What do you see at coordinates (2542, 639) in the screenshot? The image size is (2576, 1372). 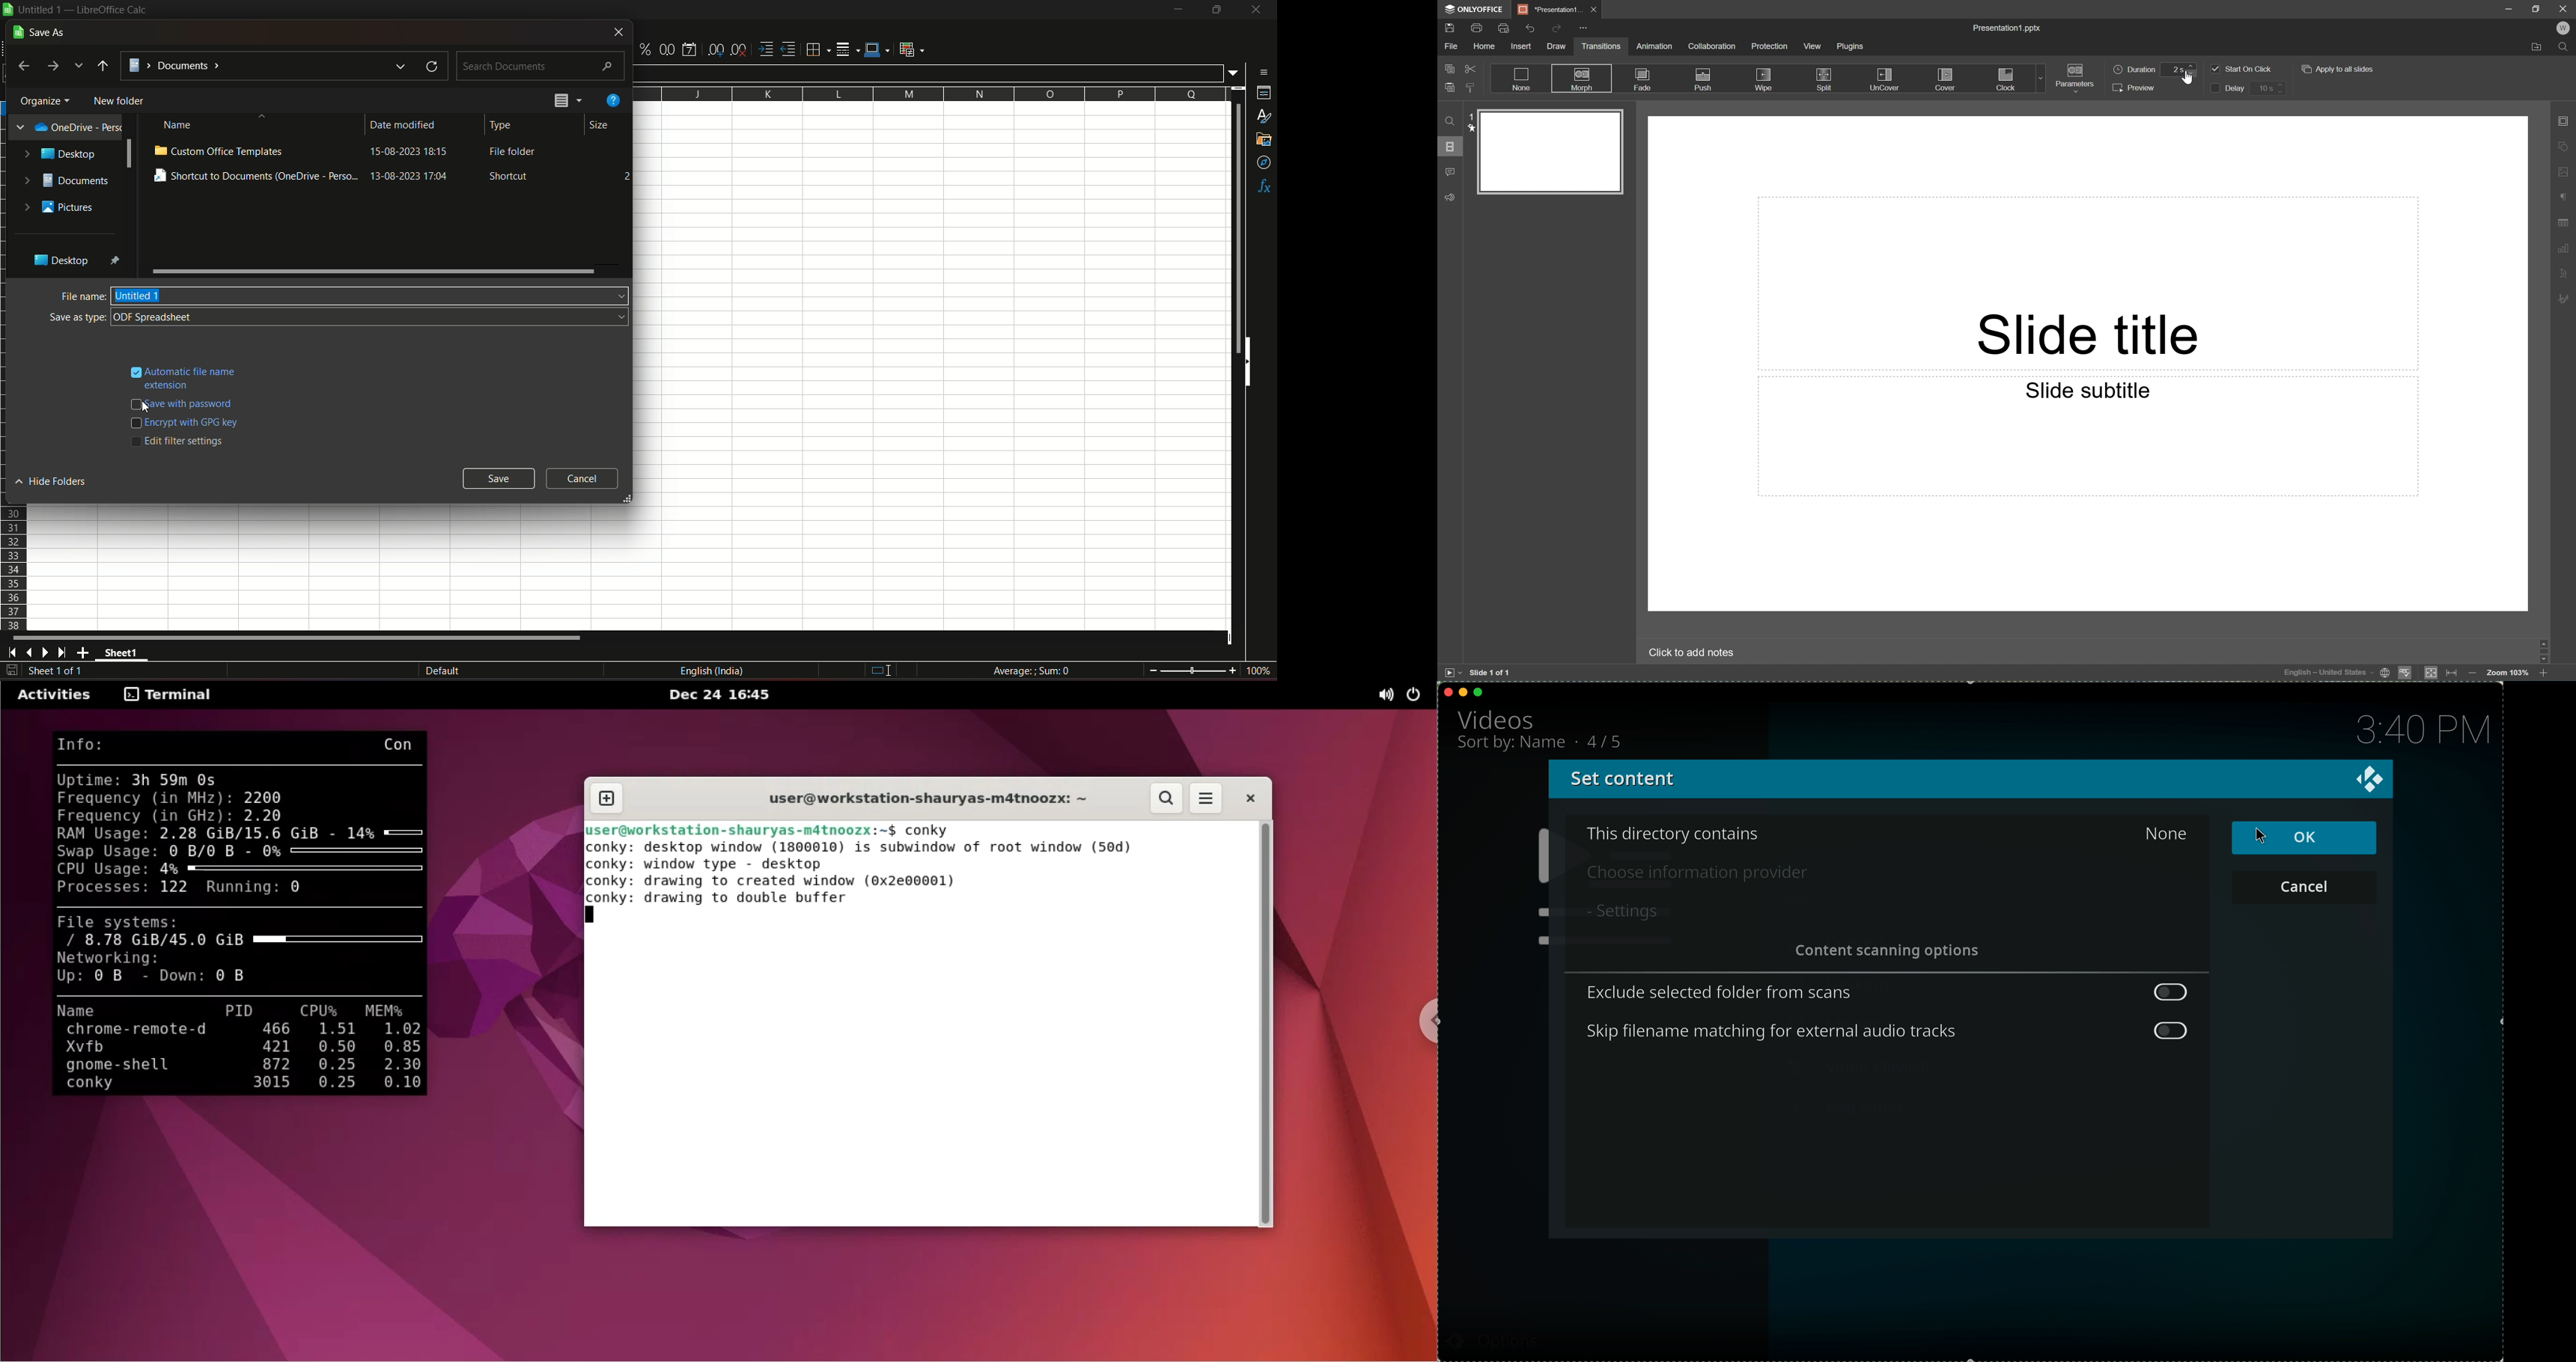 I see `Scroll Up` at bounding box center [2542, 639].